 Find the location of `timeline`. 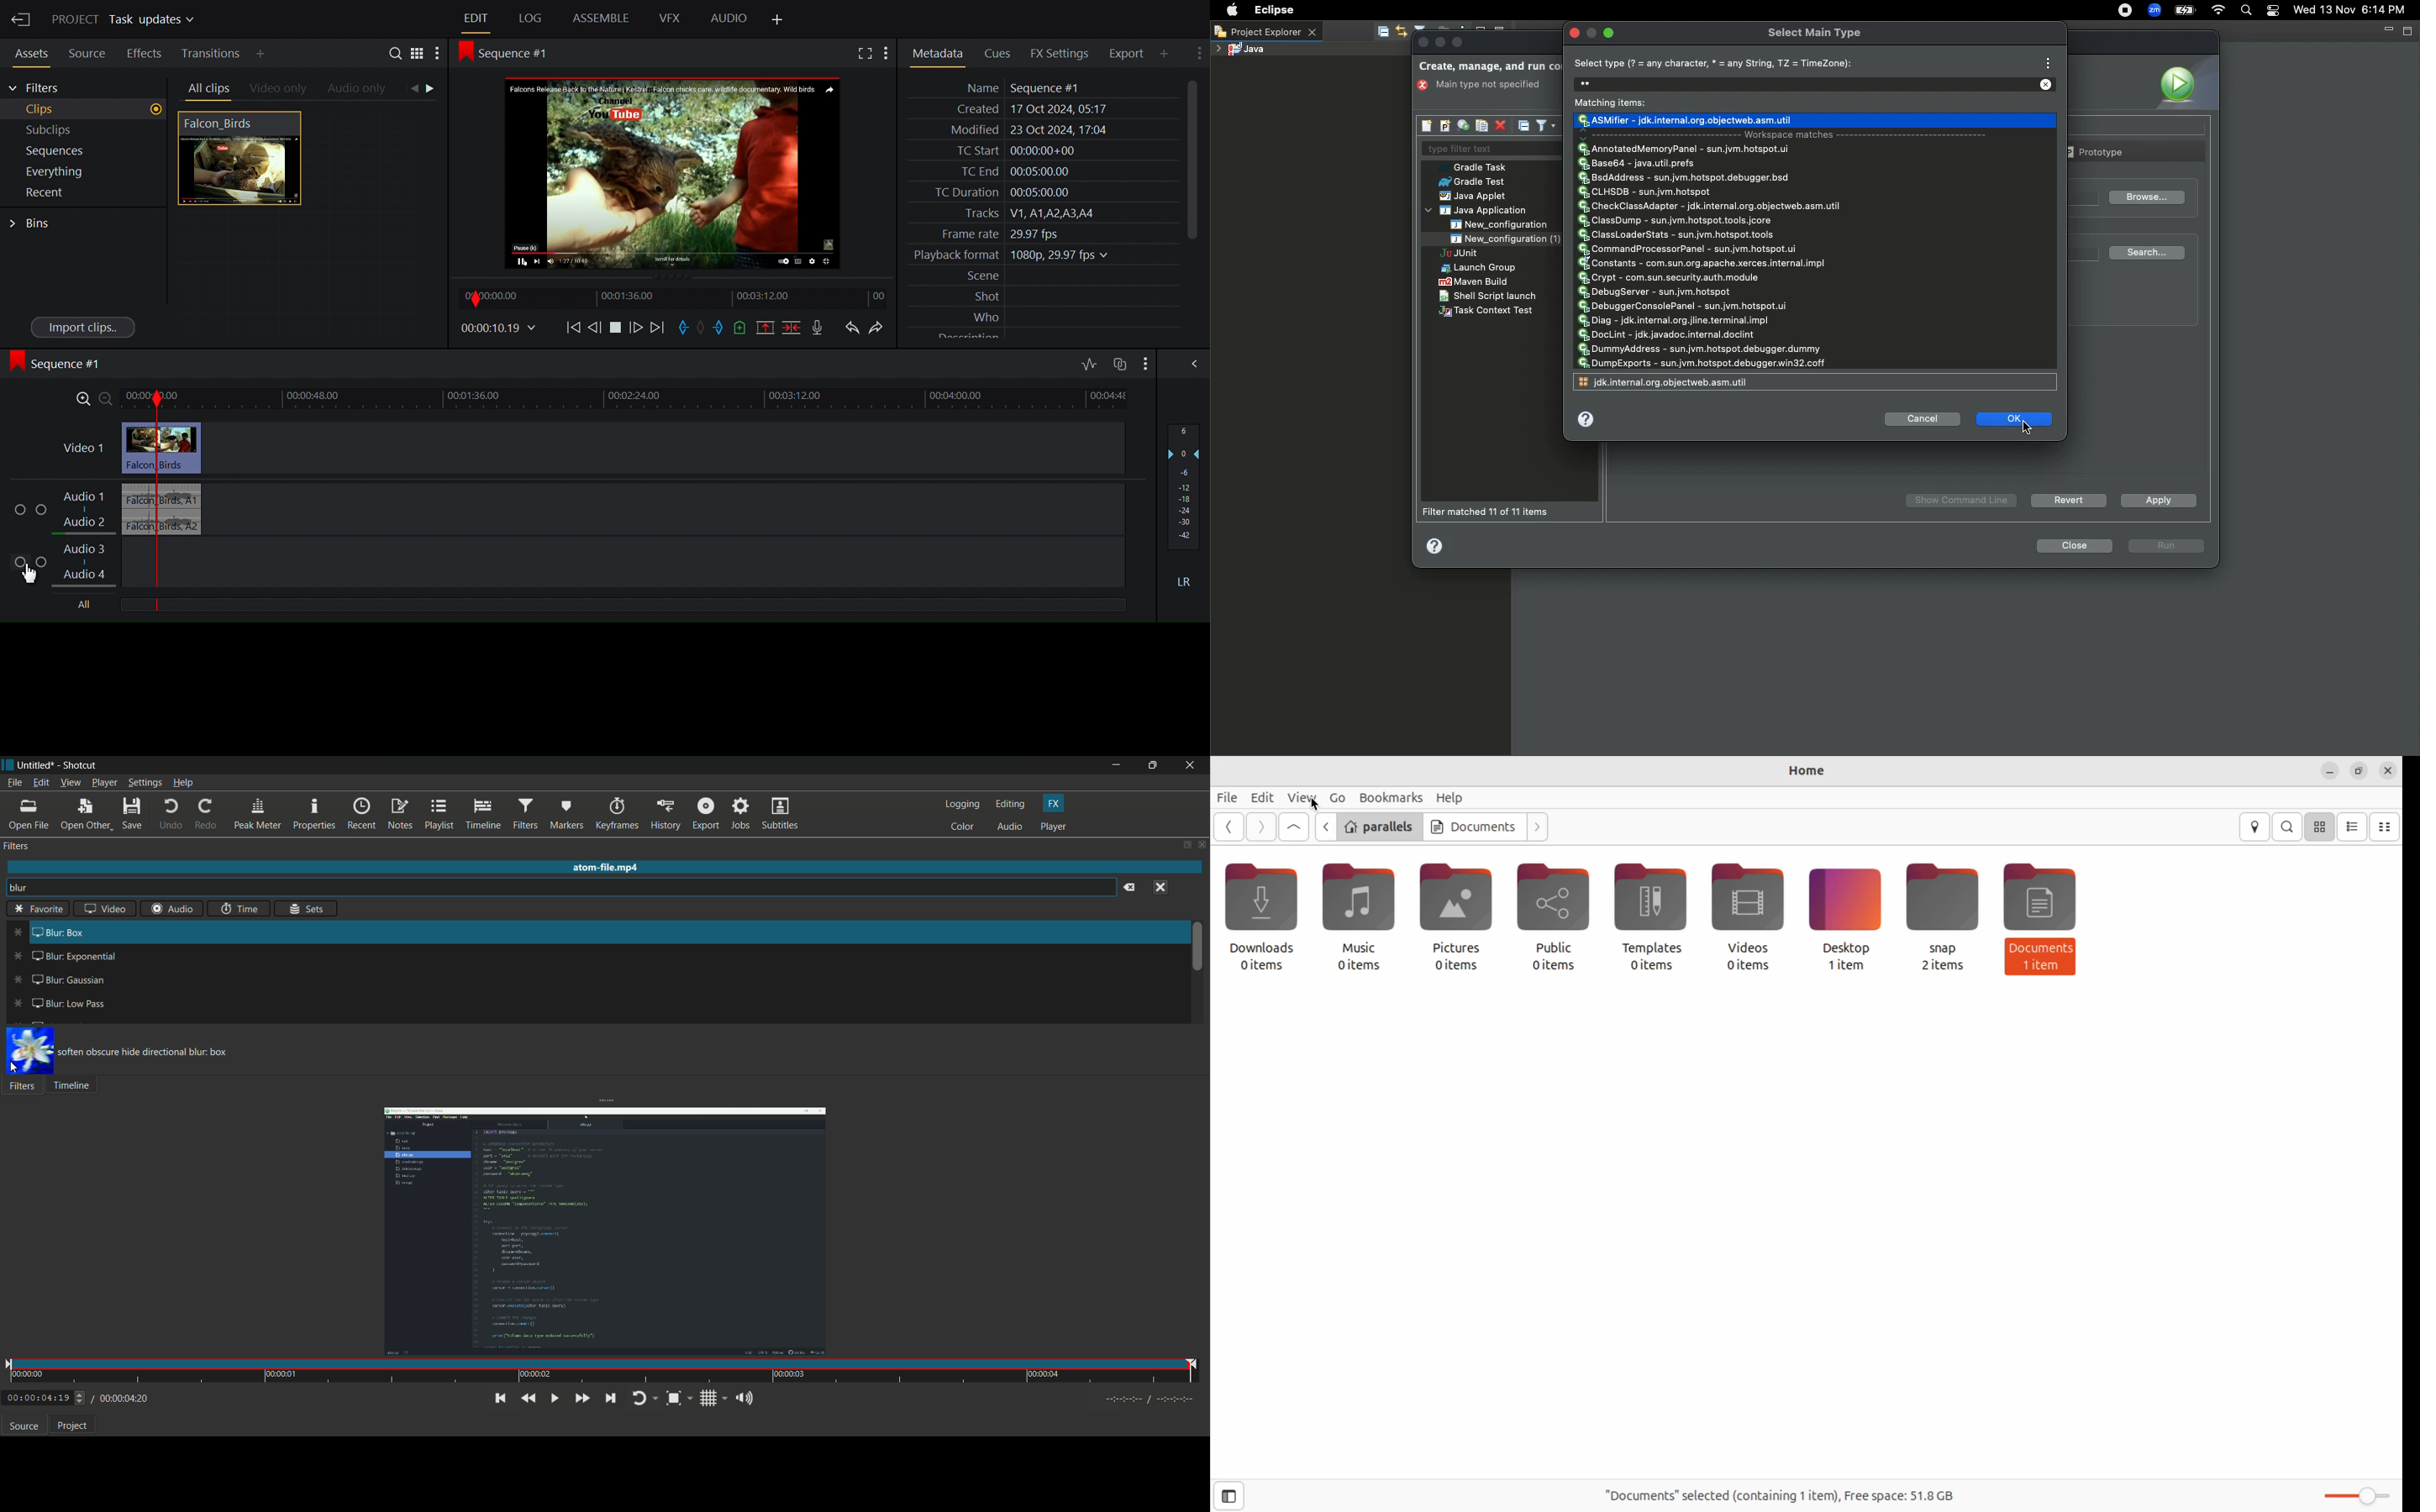

timeline is located at coordinates (481, 815).